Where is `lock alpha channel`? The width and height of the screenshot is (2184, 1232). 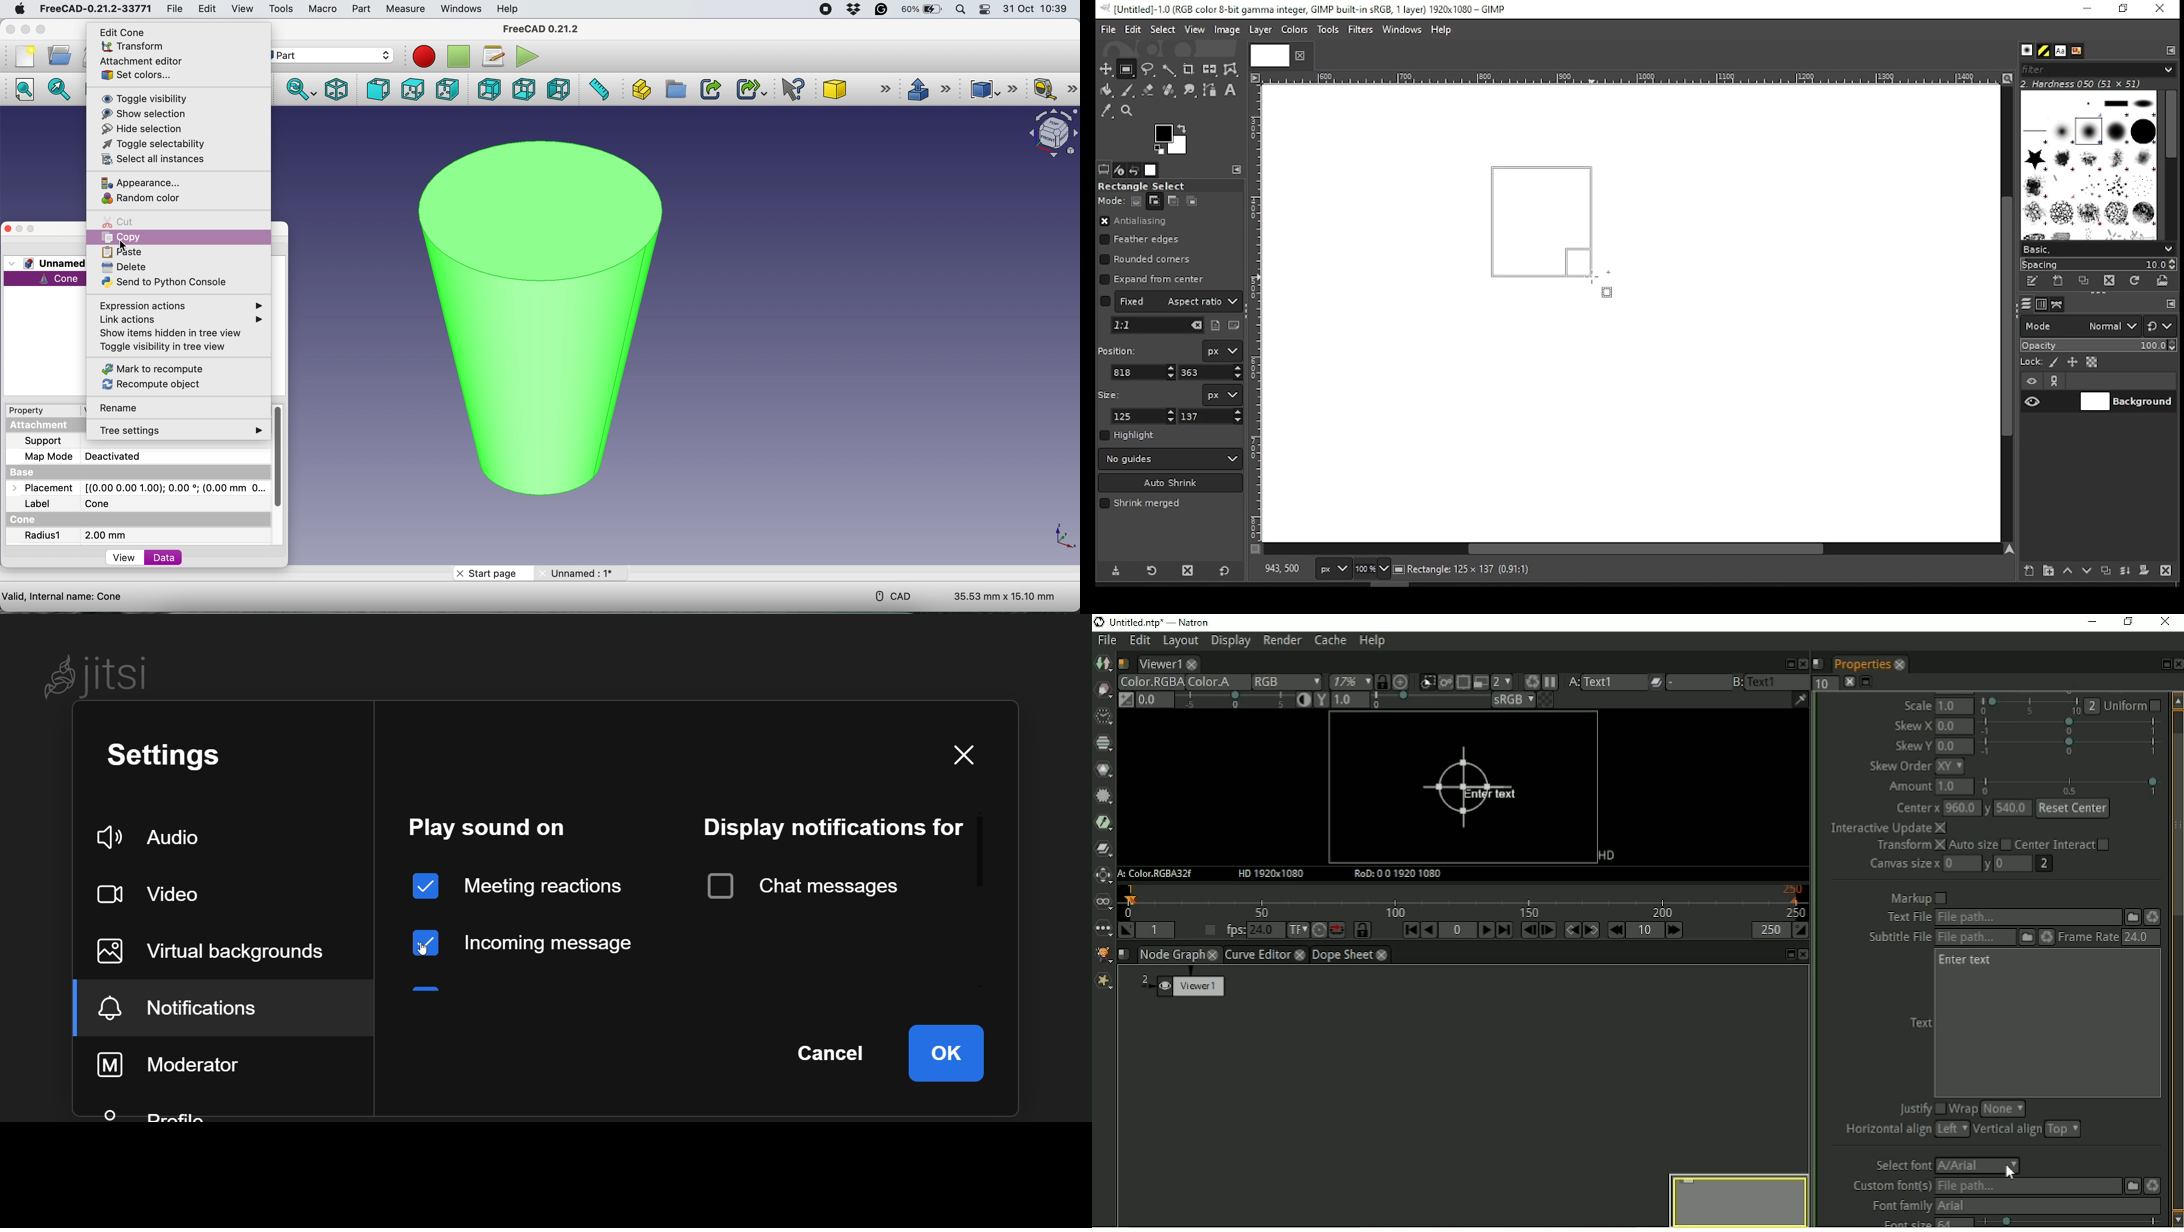
lock alpha channel is located at coordinates (2091, 362).